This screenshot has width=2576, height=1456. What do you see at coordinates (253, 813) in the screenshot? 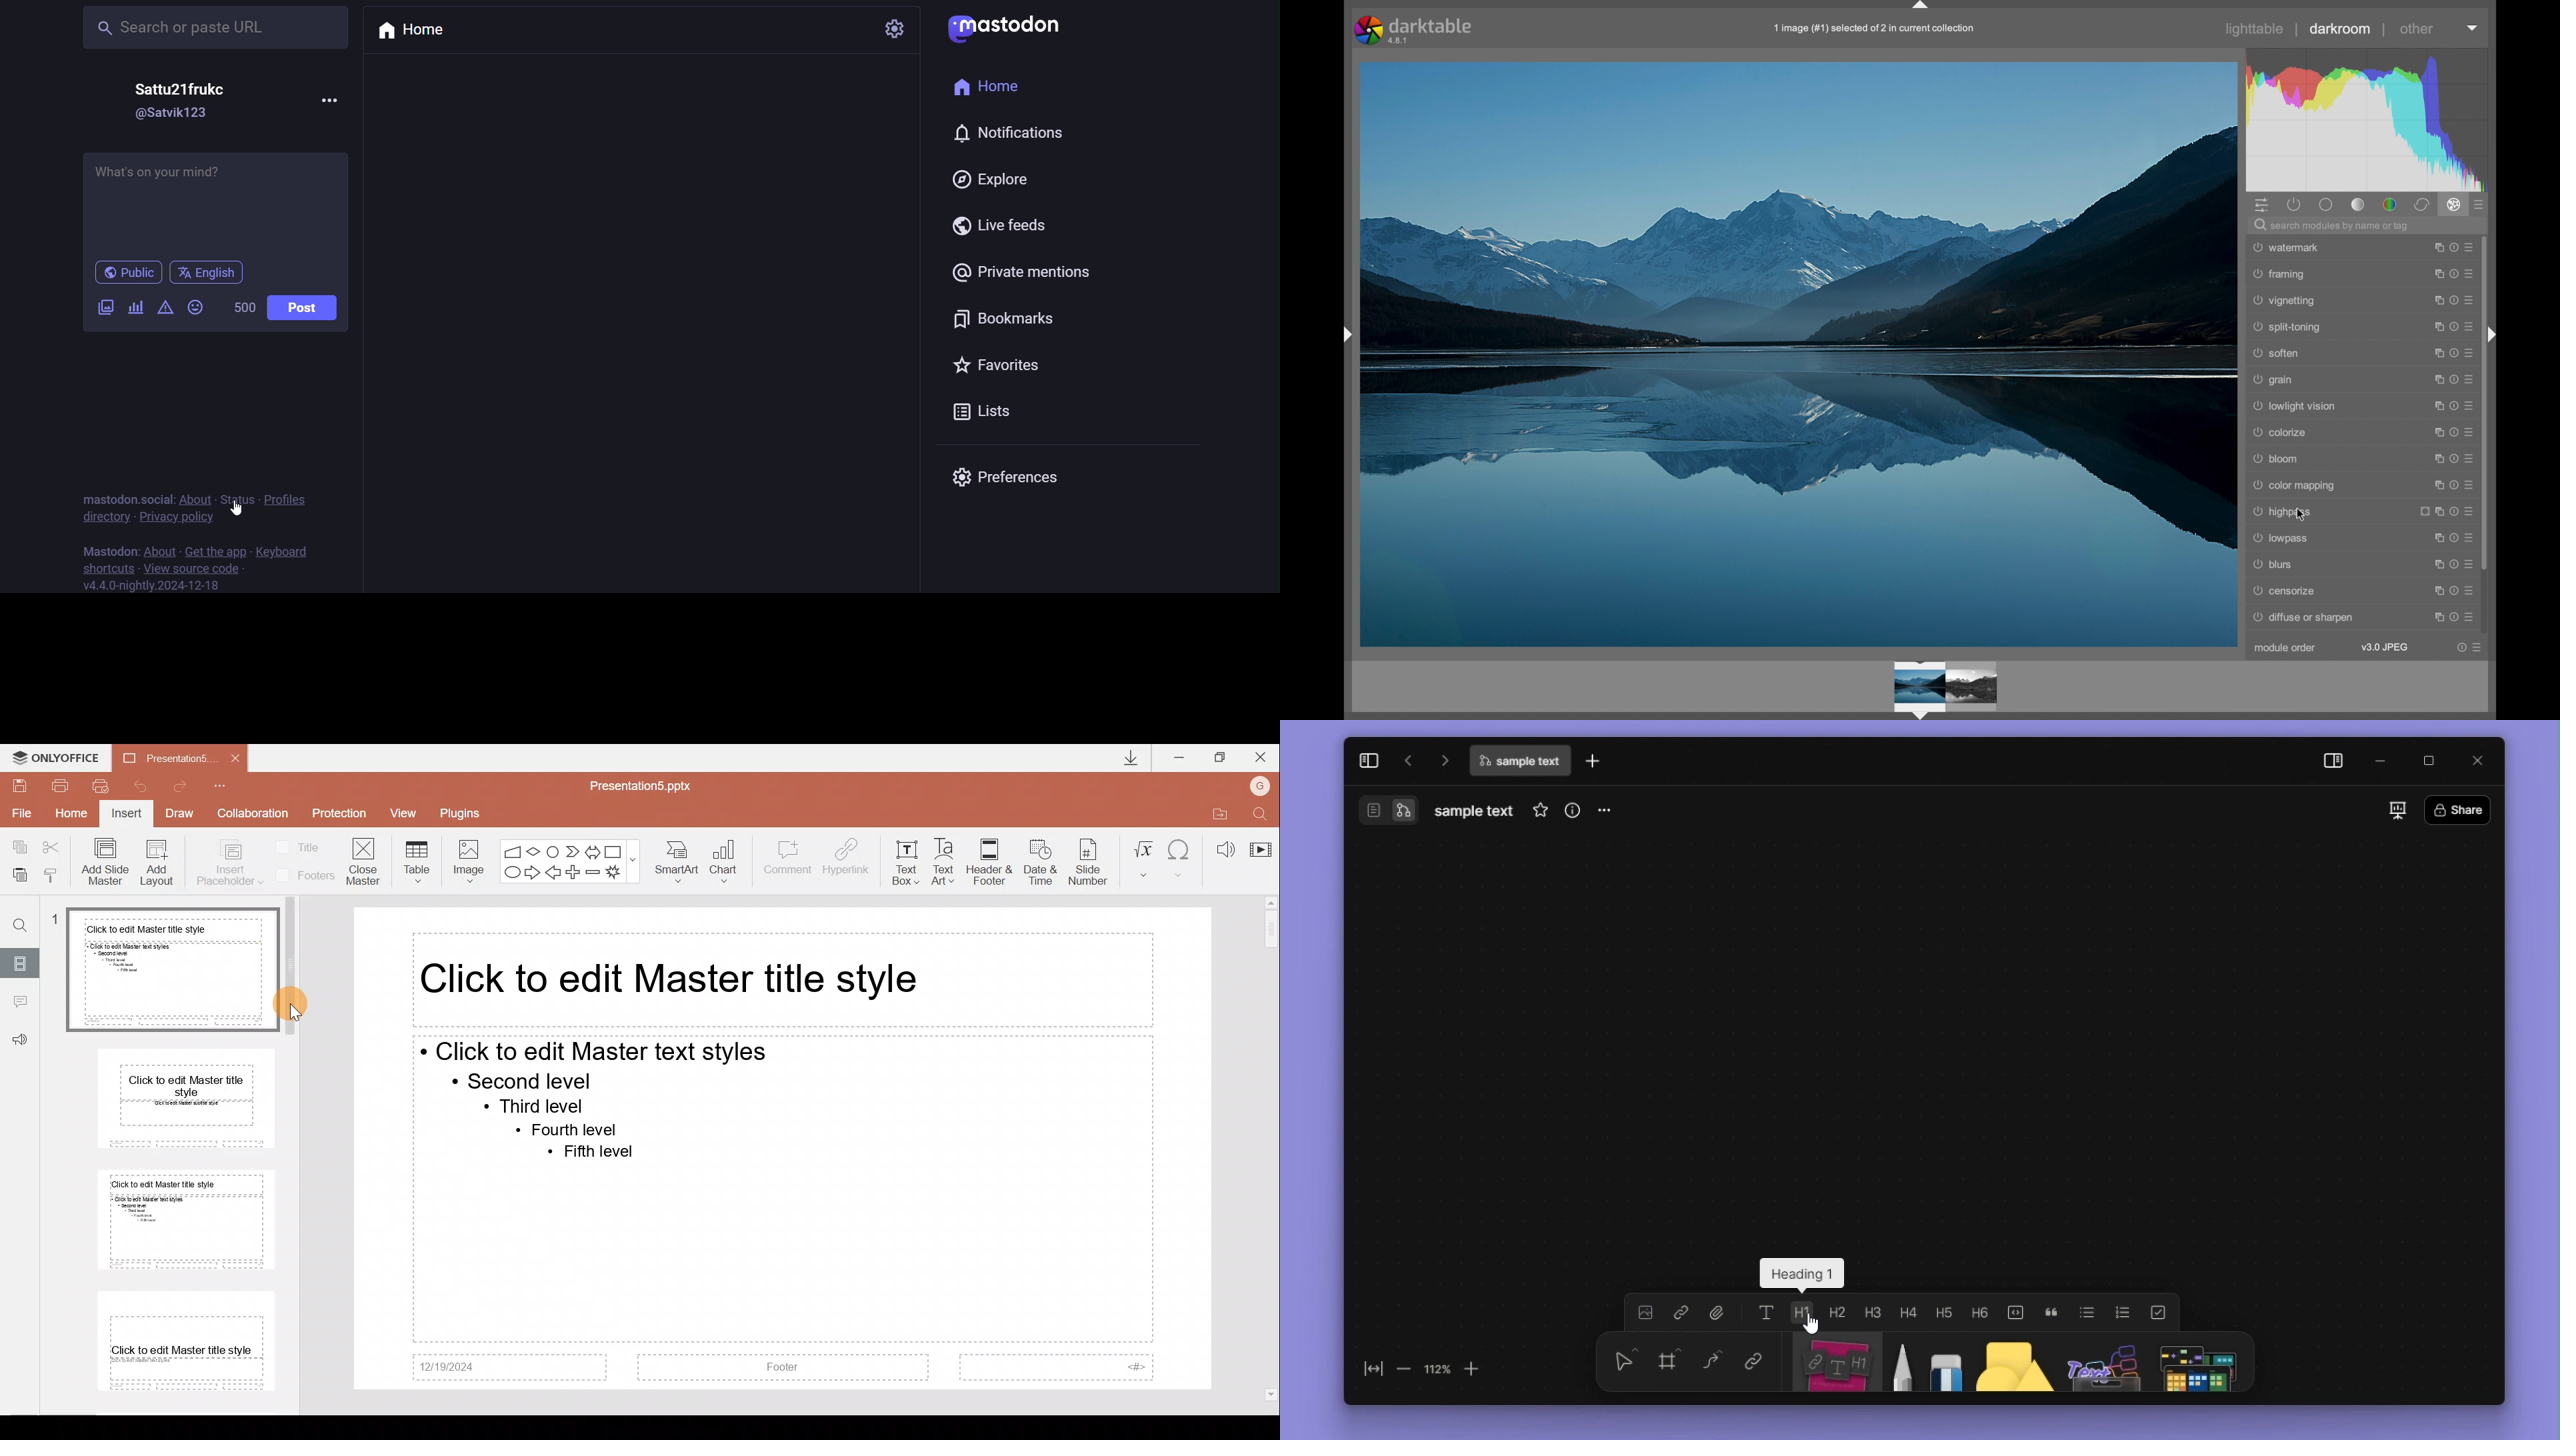
I see `Collaboration` at bounding box center [253, 813].